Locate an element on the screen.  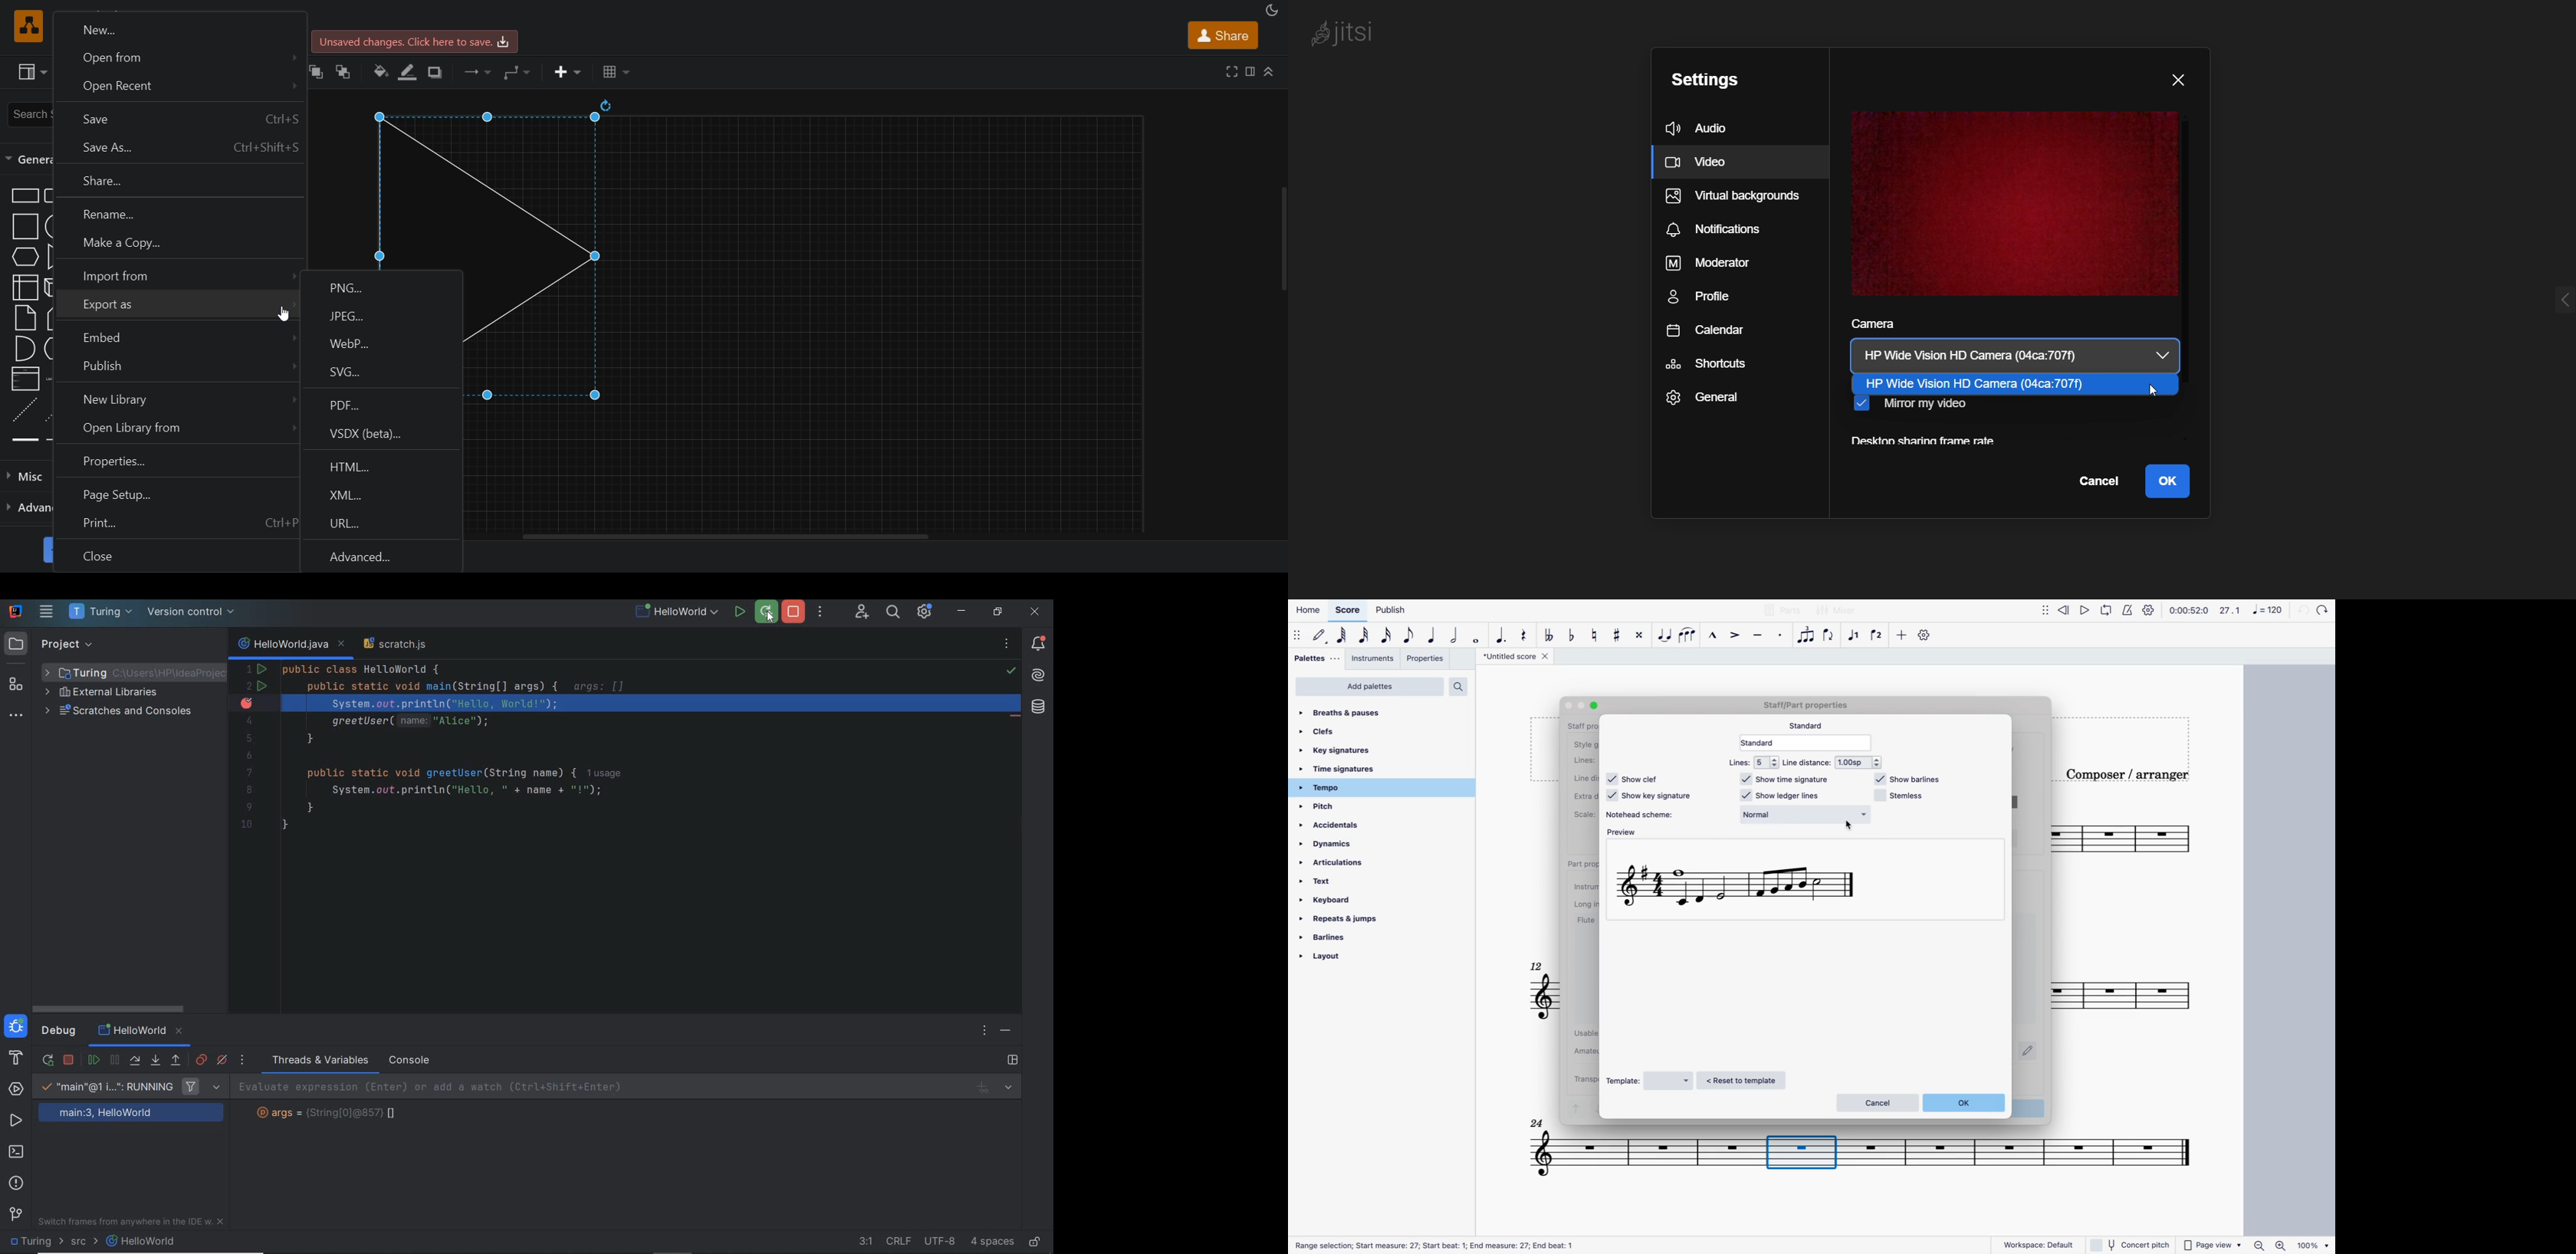
 is located at coordinates (1581, 704).